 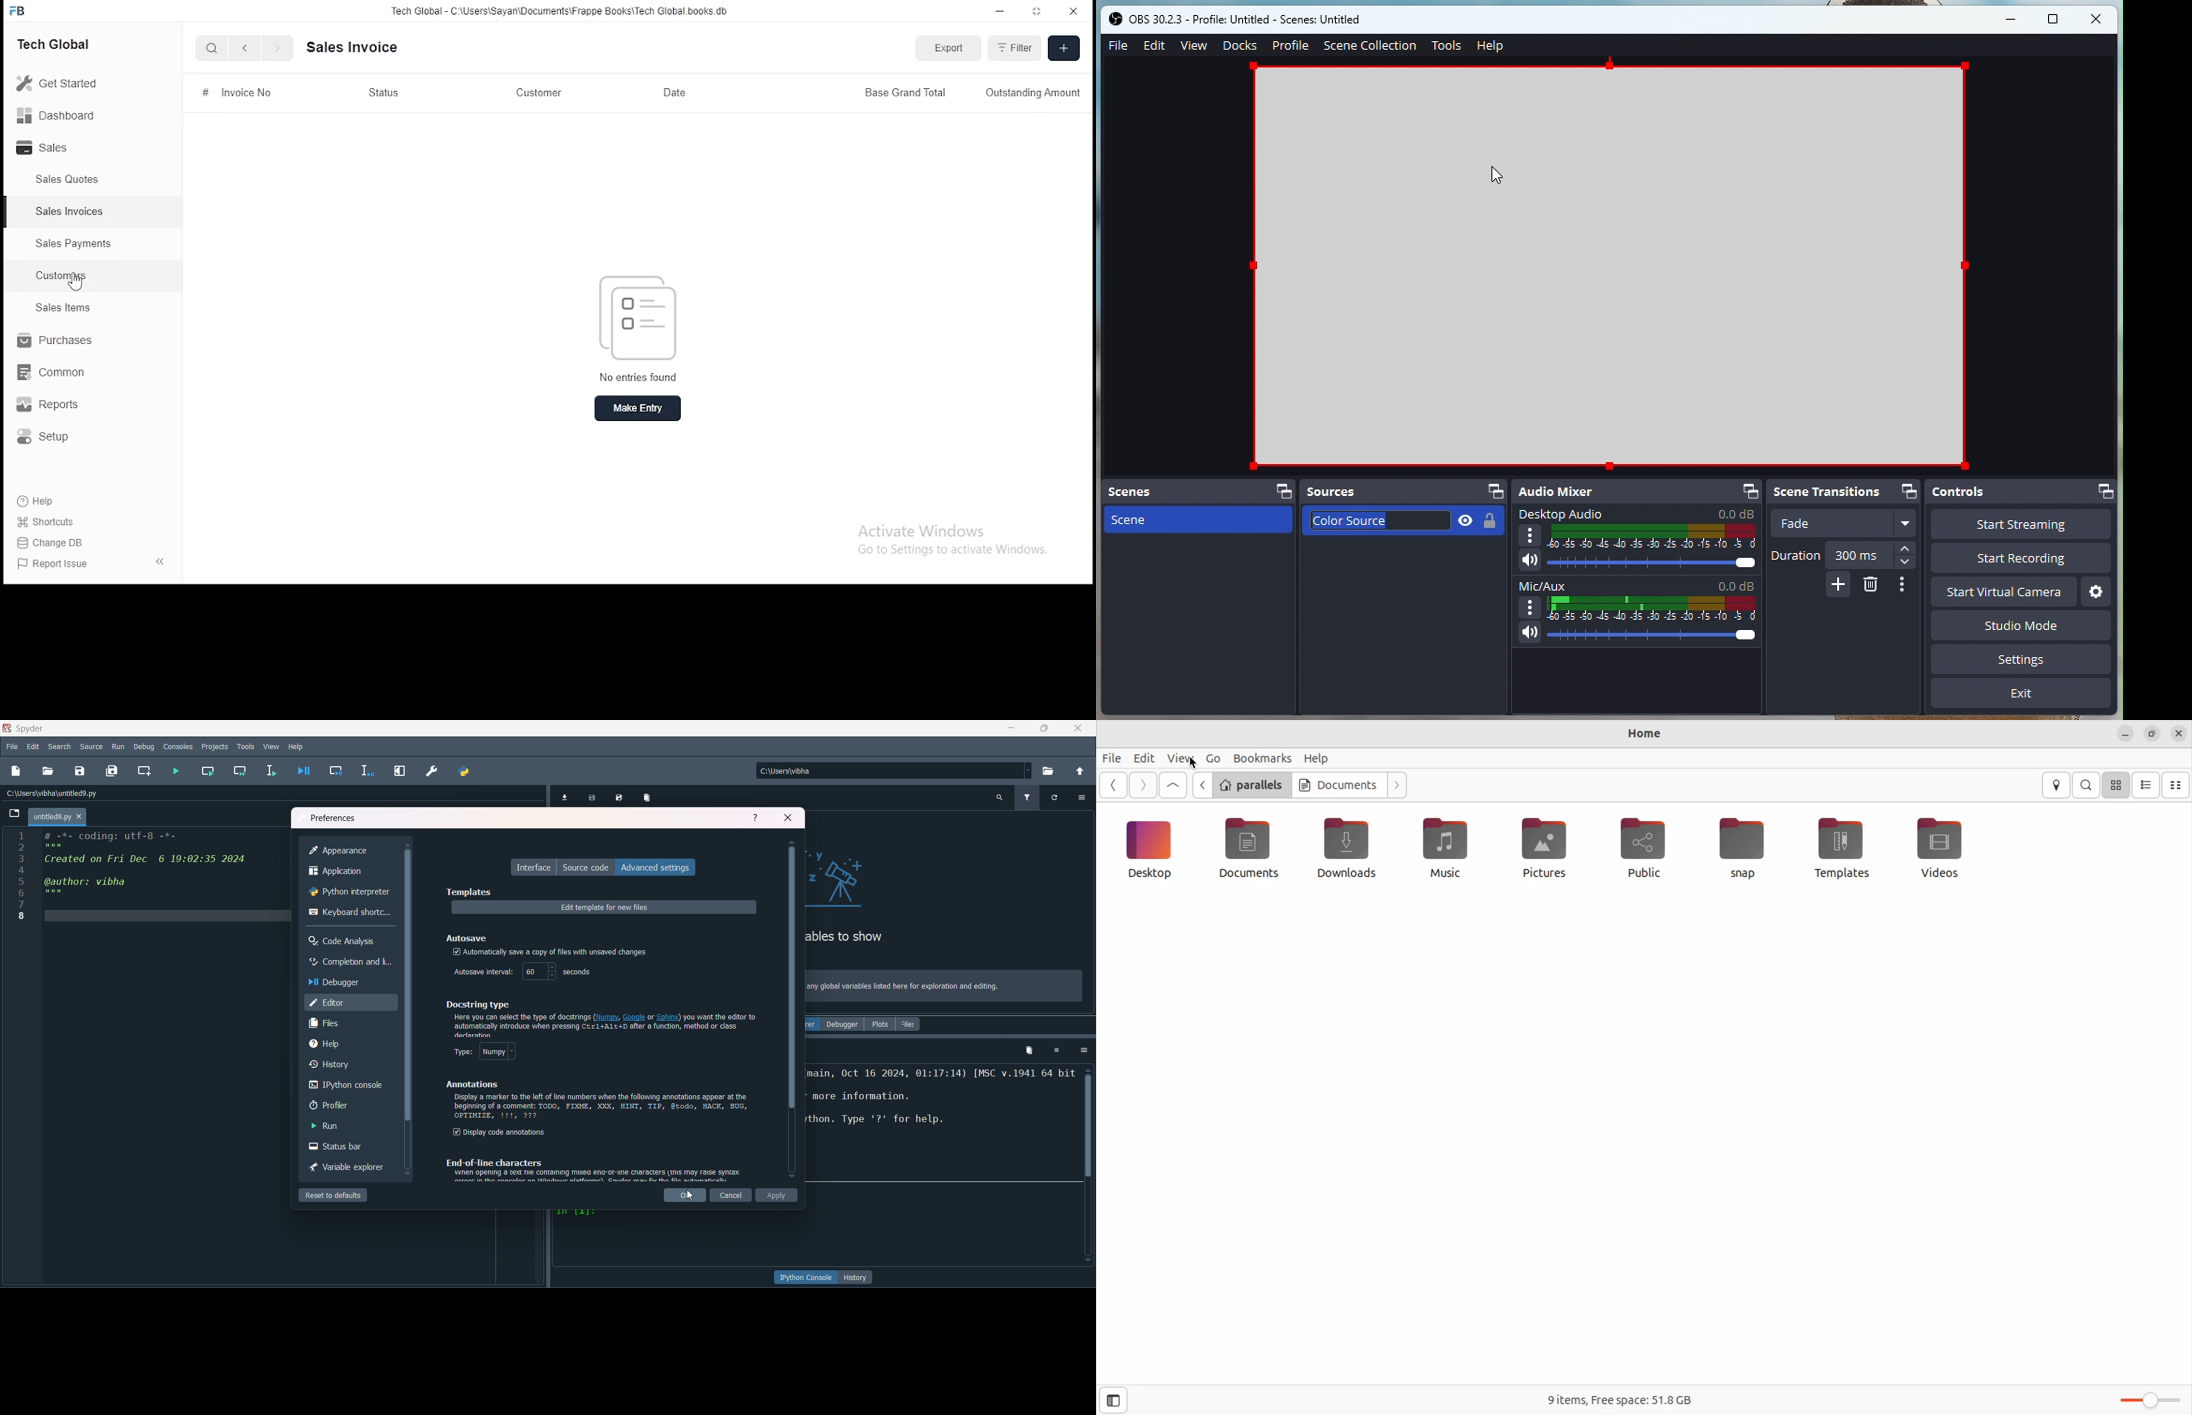 I want to click on mouse pointer, so click(x=78, y=283).